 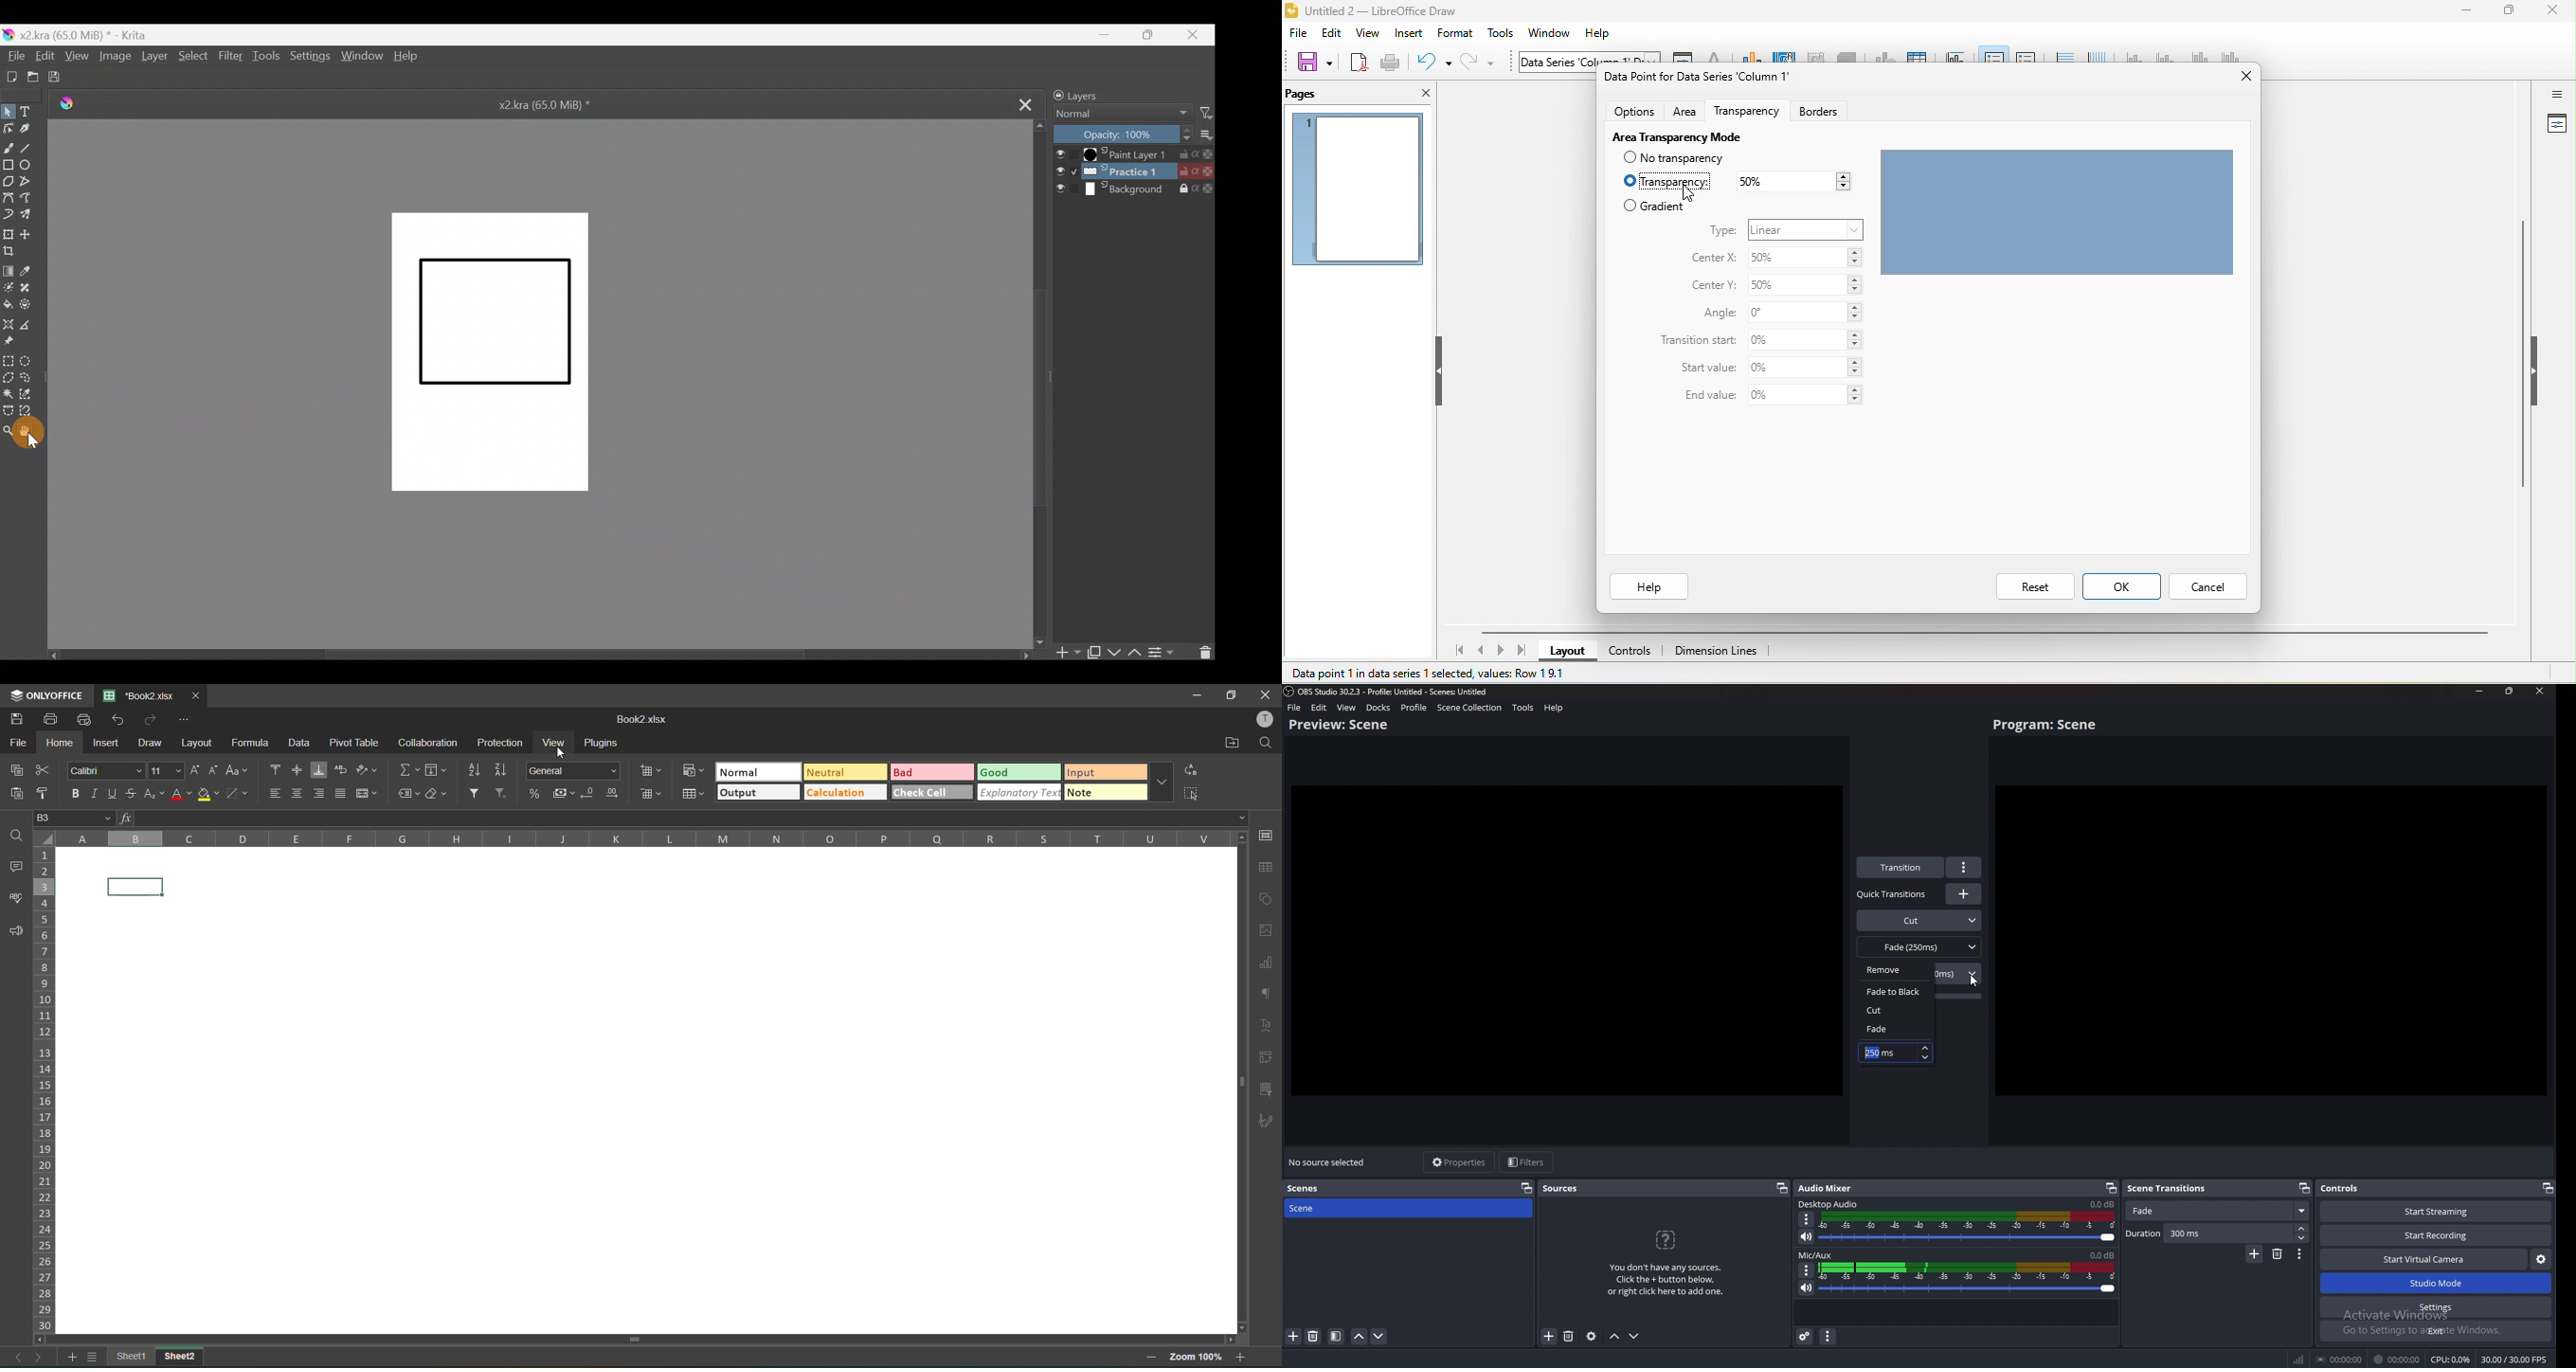 What do you see at coordinates (502, 770) in the screenshot?
I see `sort descending` at bounding box center [502, 770].